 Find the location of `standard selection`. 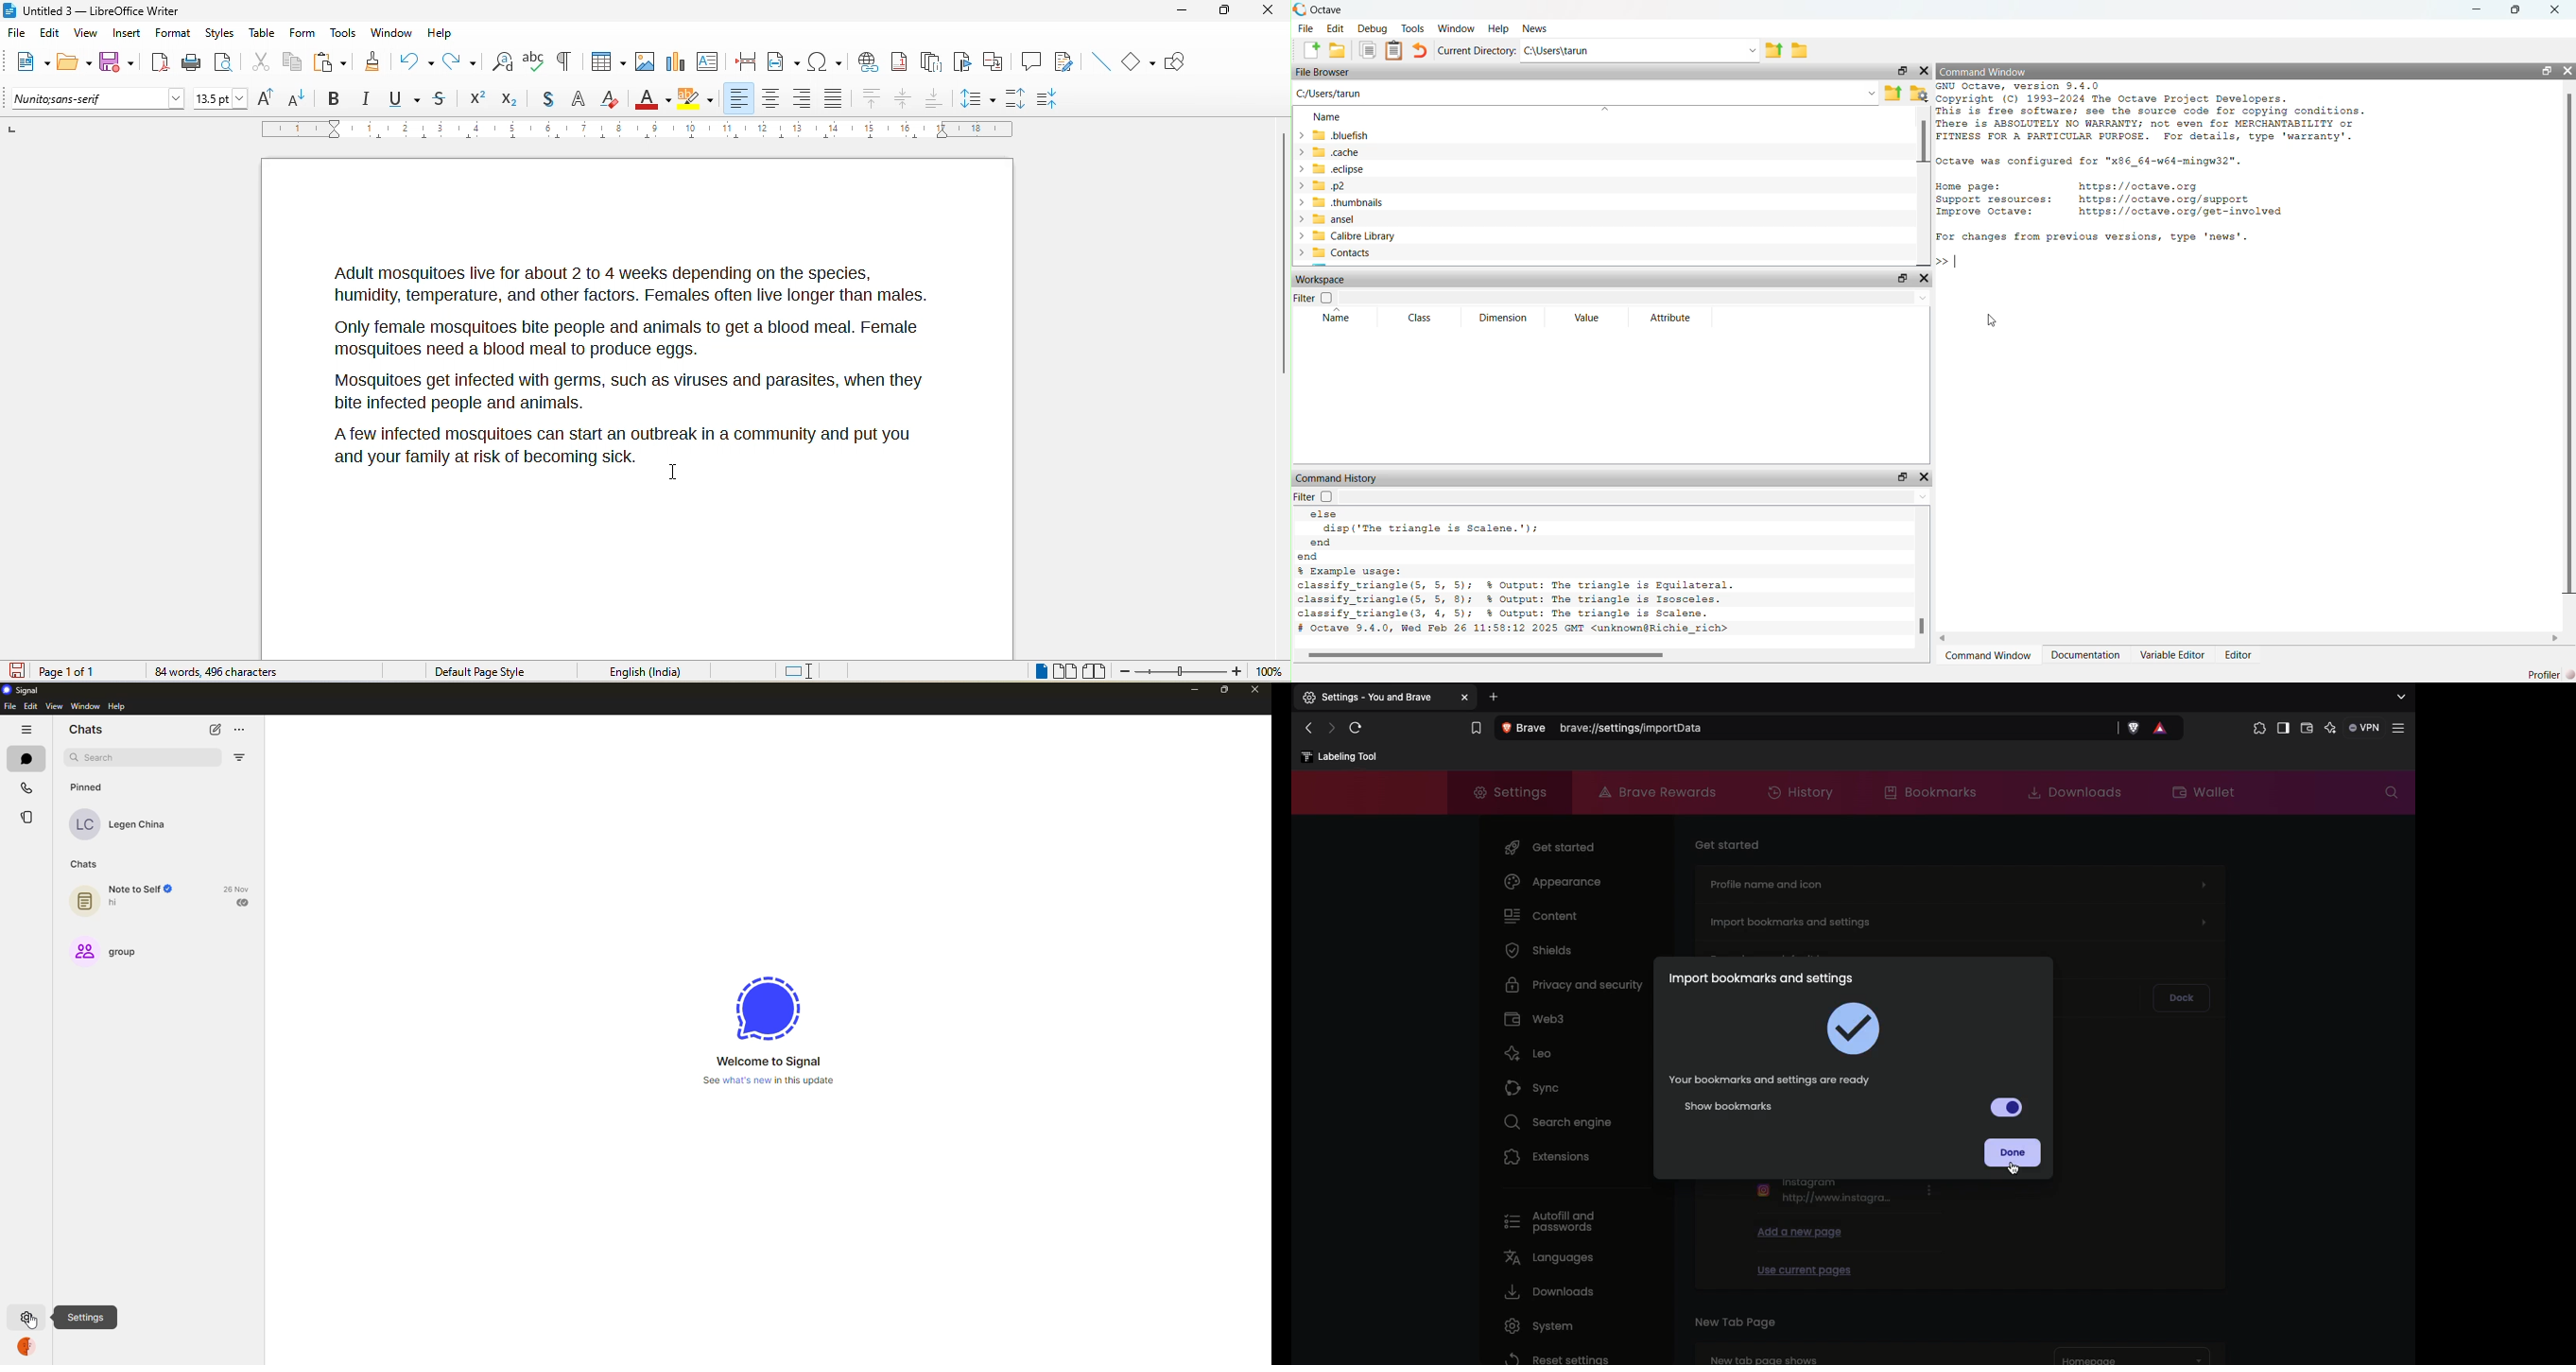

standard selection is located at coordinates (801, 672).